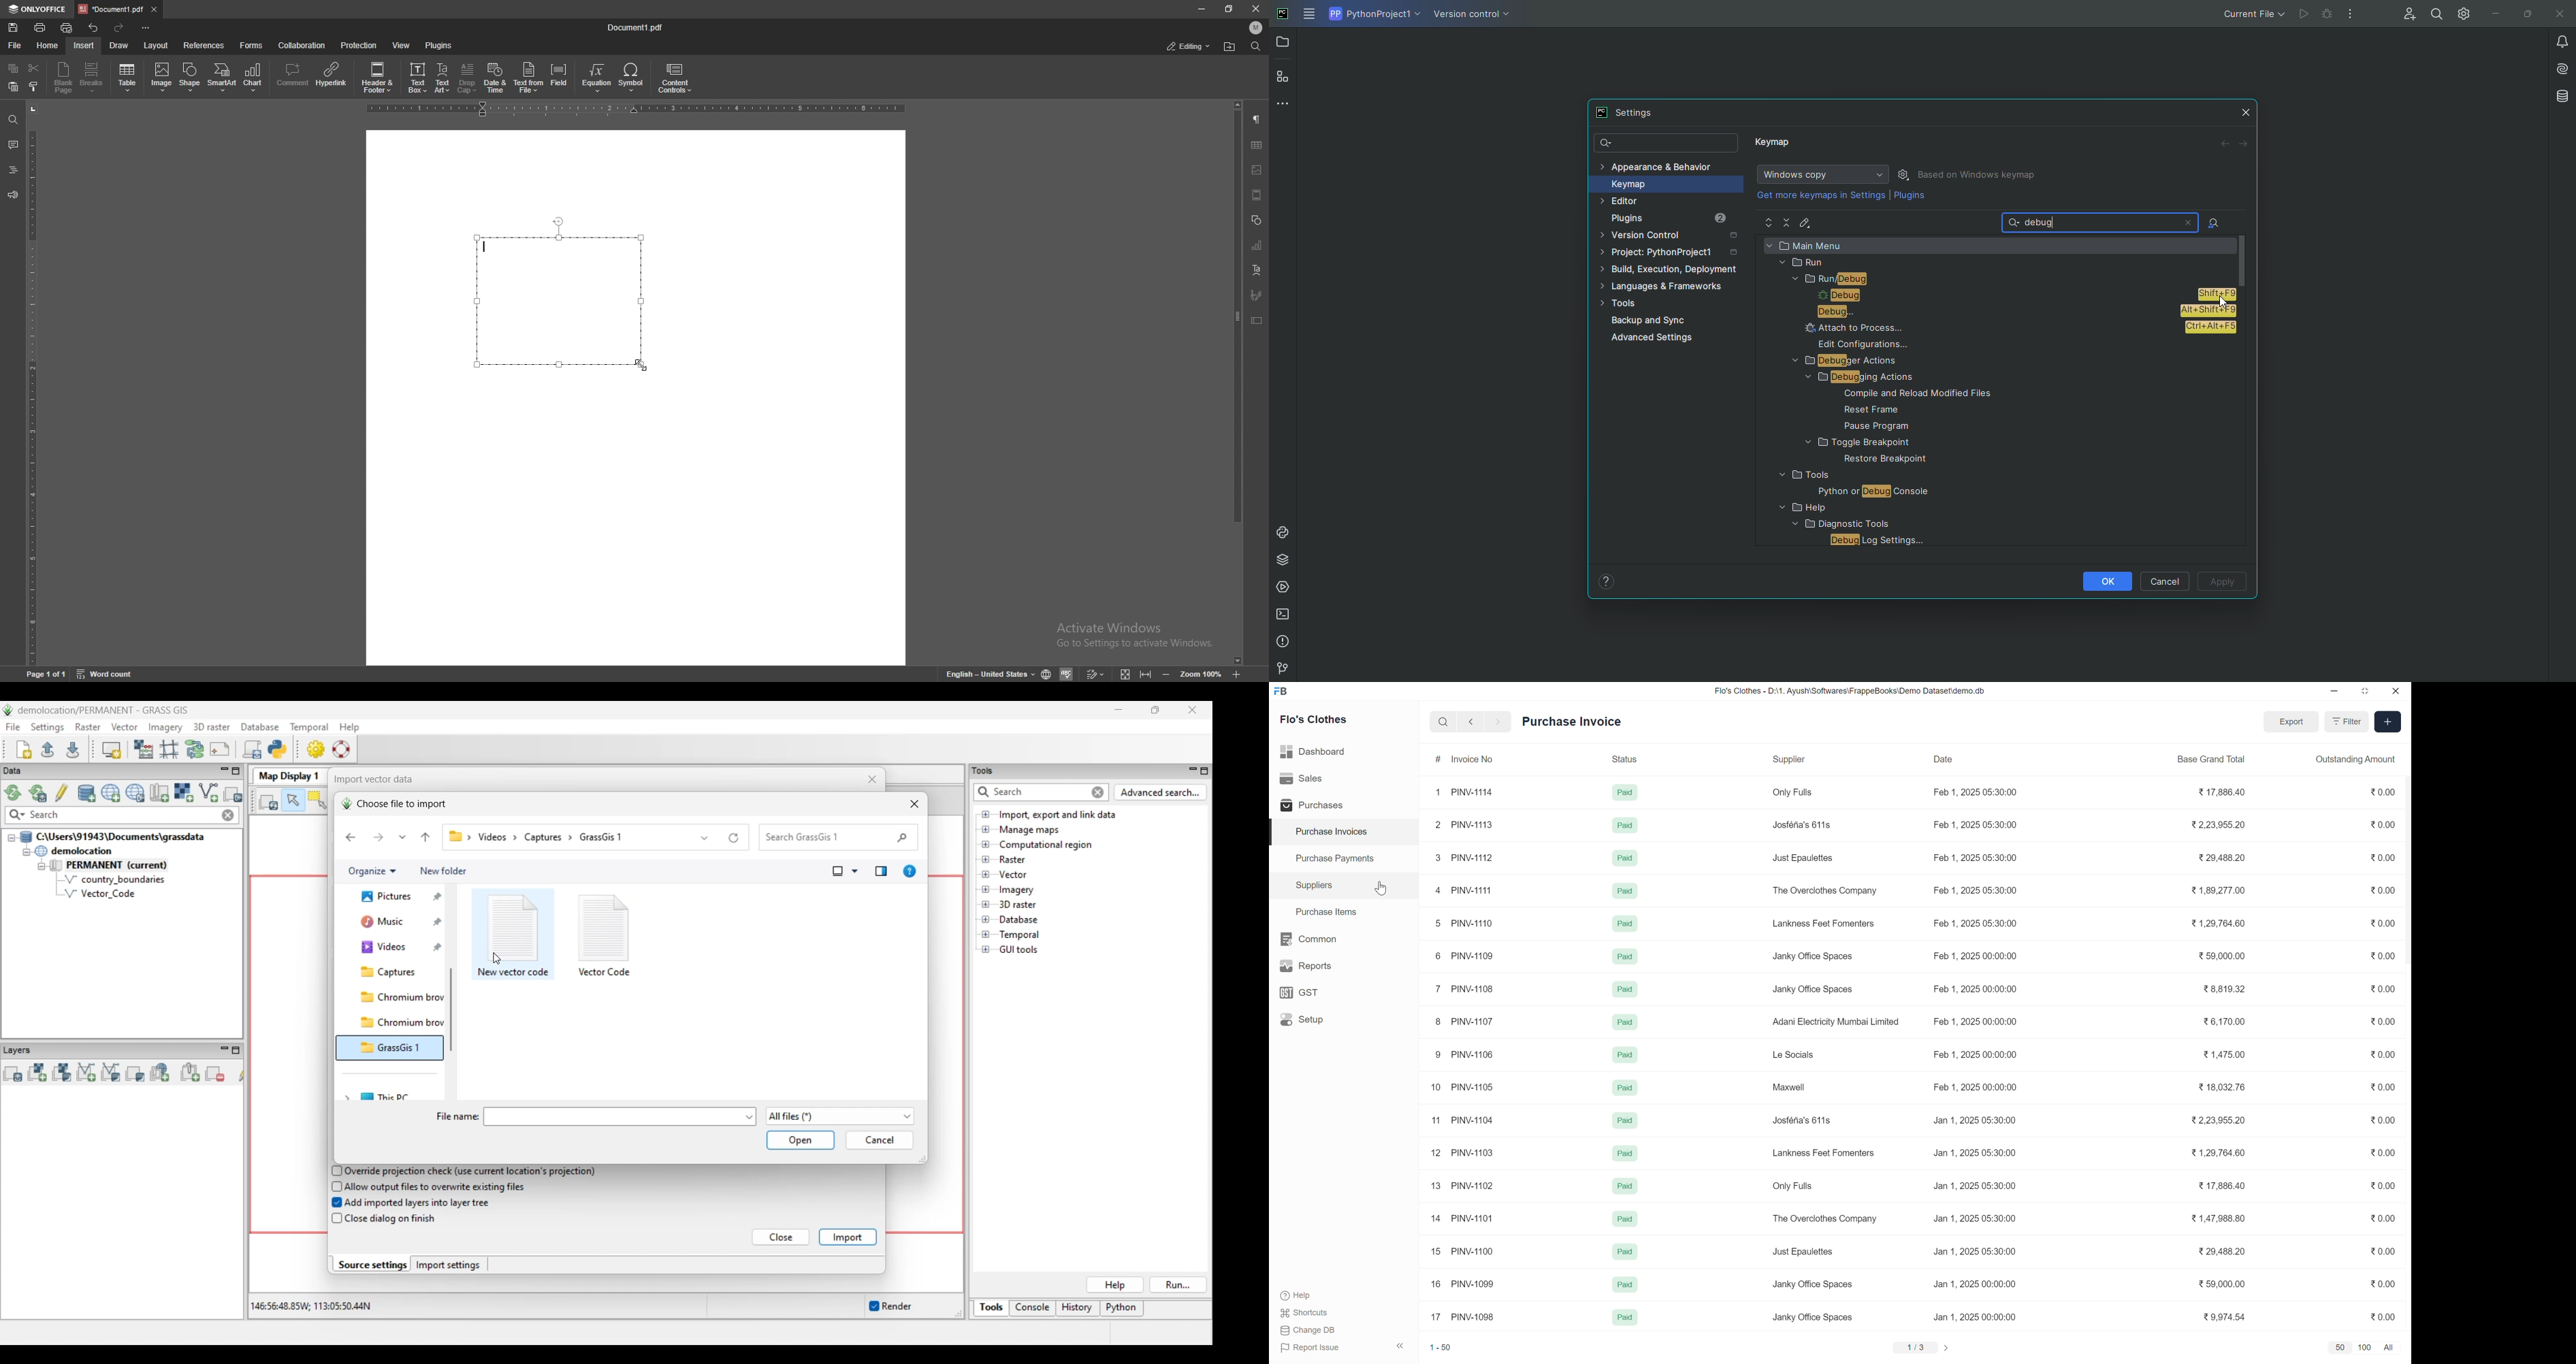 Image resolution: width=2576 pixels, height=1372 pixels. What do you see at coordinates (1258, 119) in the screenshot?
I see `paragraph` at bounding box center [1258, 119].